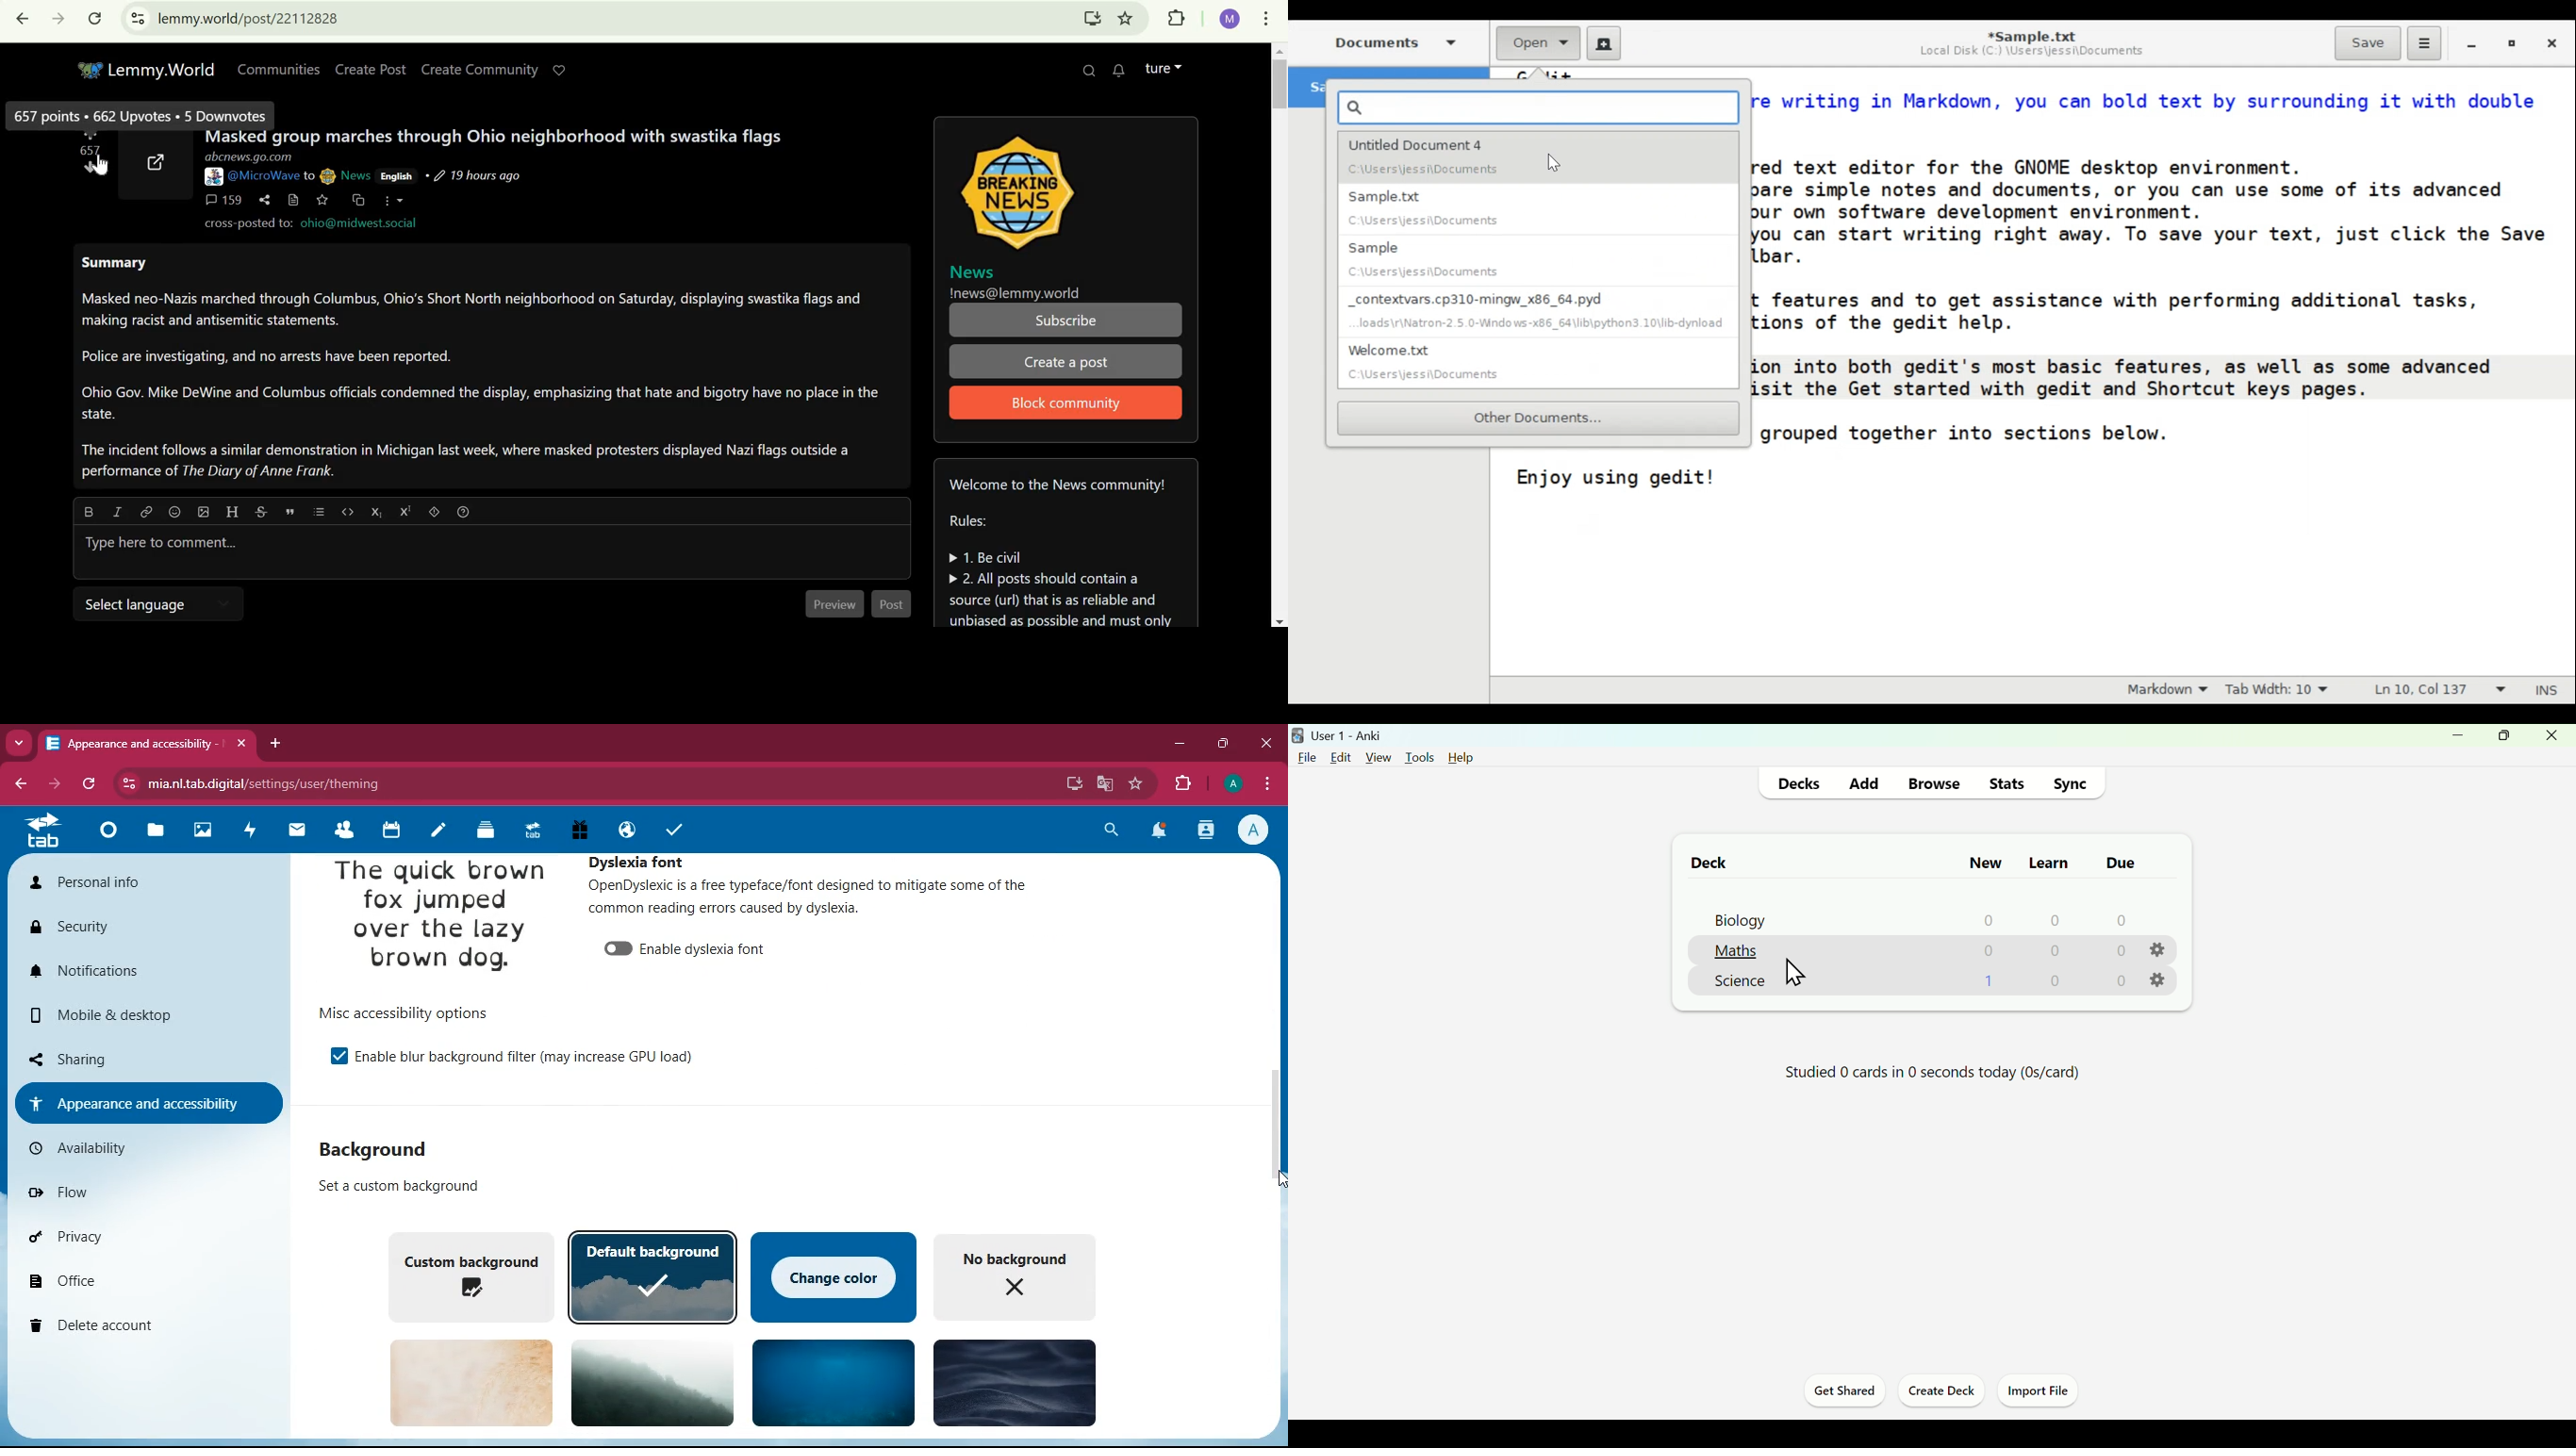  What do you see at coordinates (1802, 782) in the screenshot?
I see `Decks` at bounding box center [1802, 782].